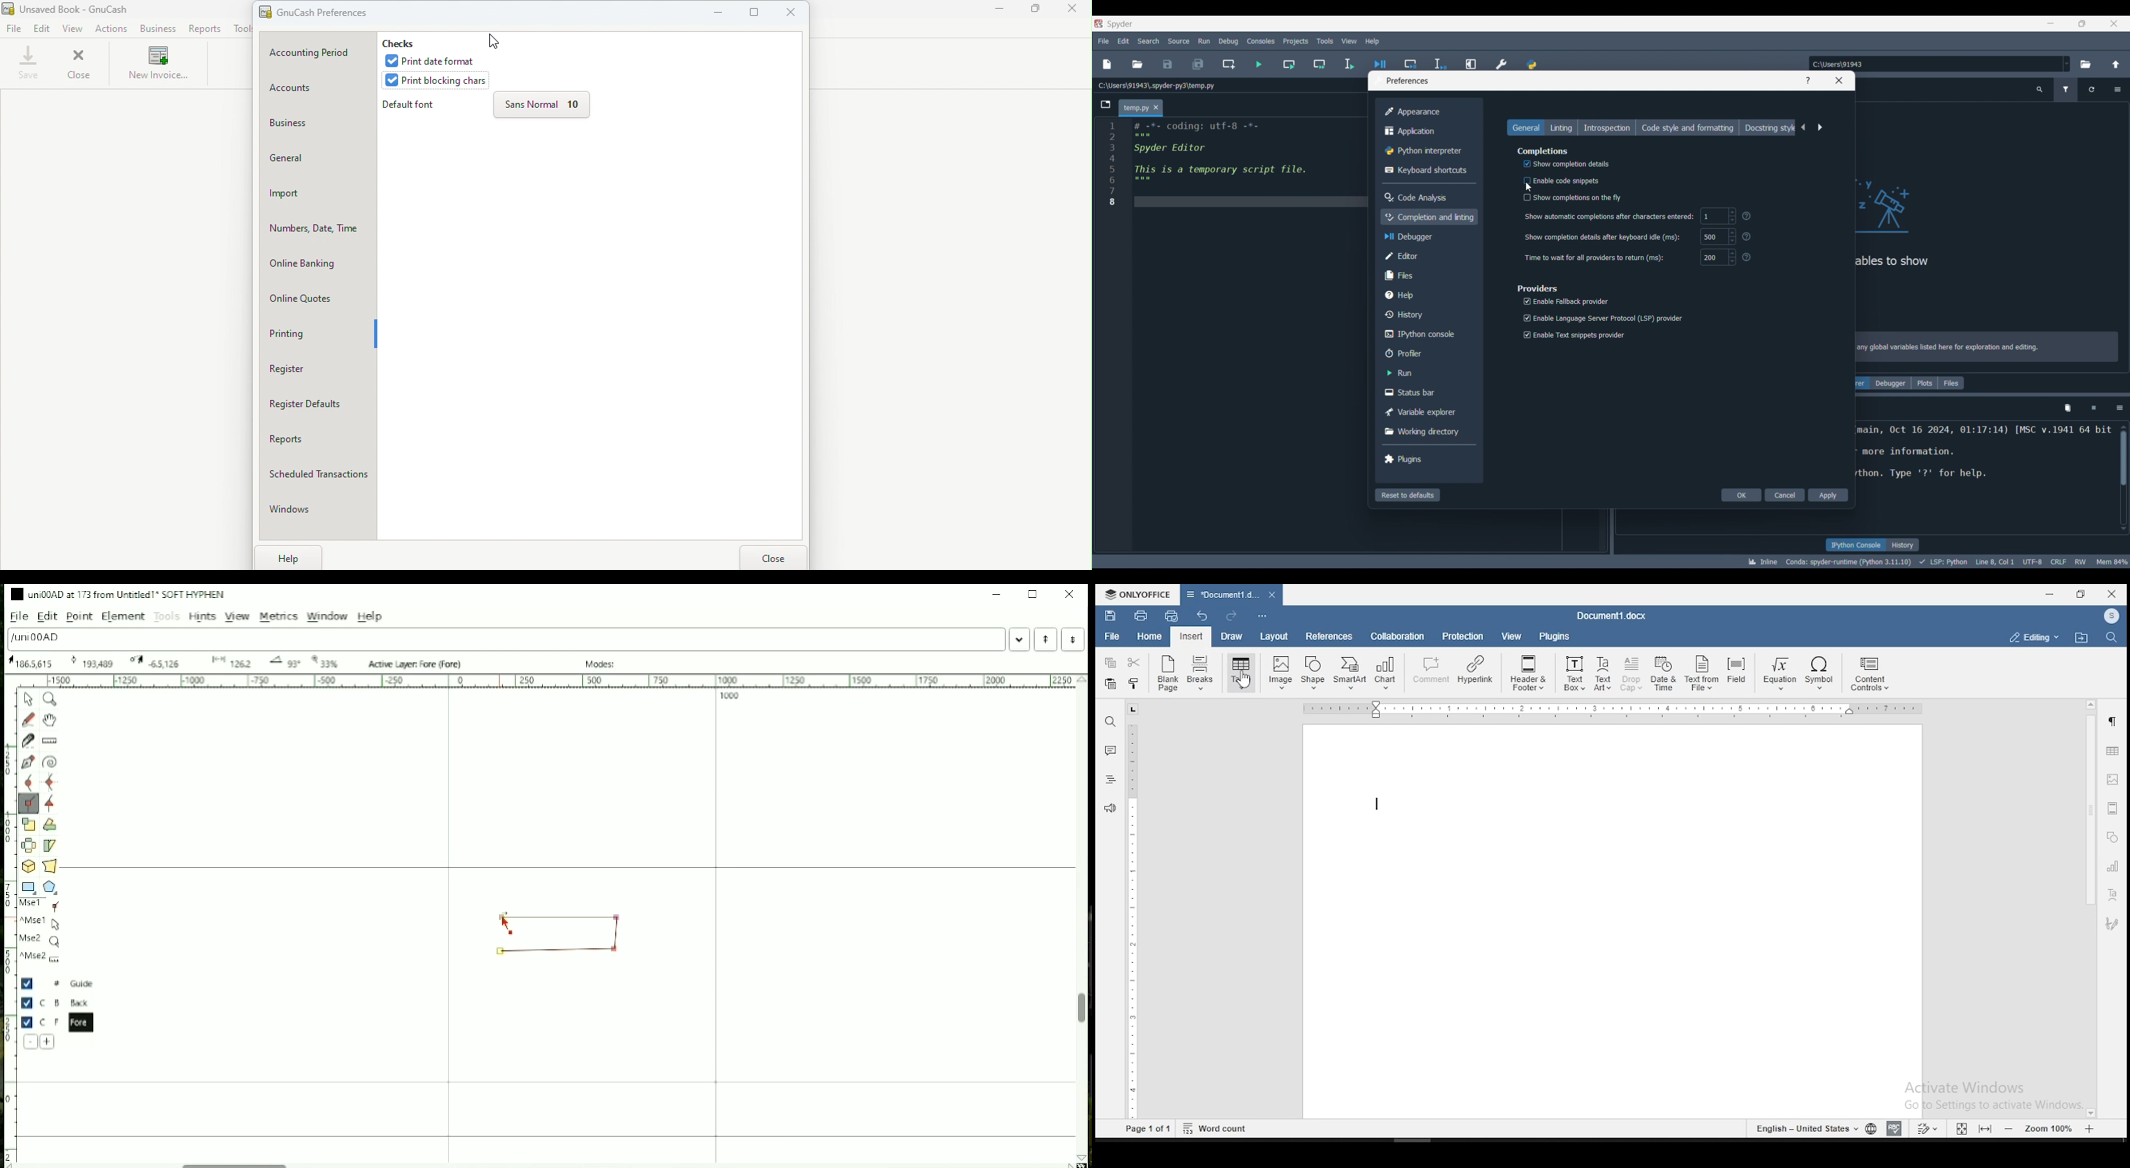 The height and width of the screenshot is (1176, 2156). What do you see at coordinates (1426, 131) in the screenshot?
I see `Application` at bounding box center [1426, 131].